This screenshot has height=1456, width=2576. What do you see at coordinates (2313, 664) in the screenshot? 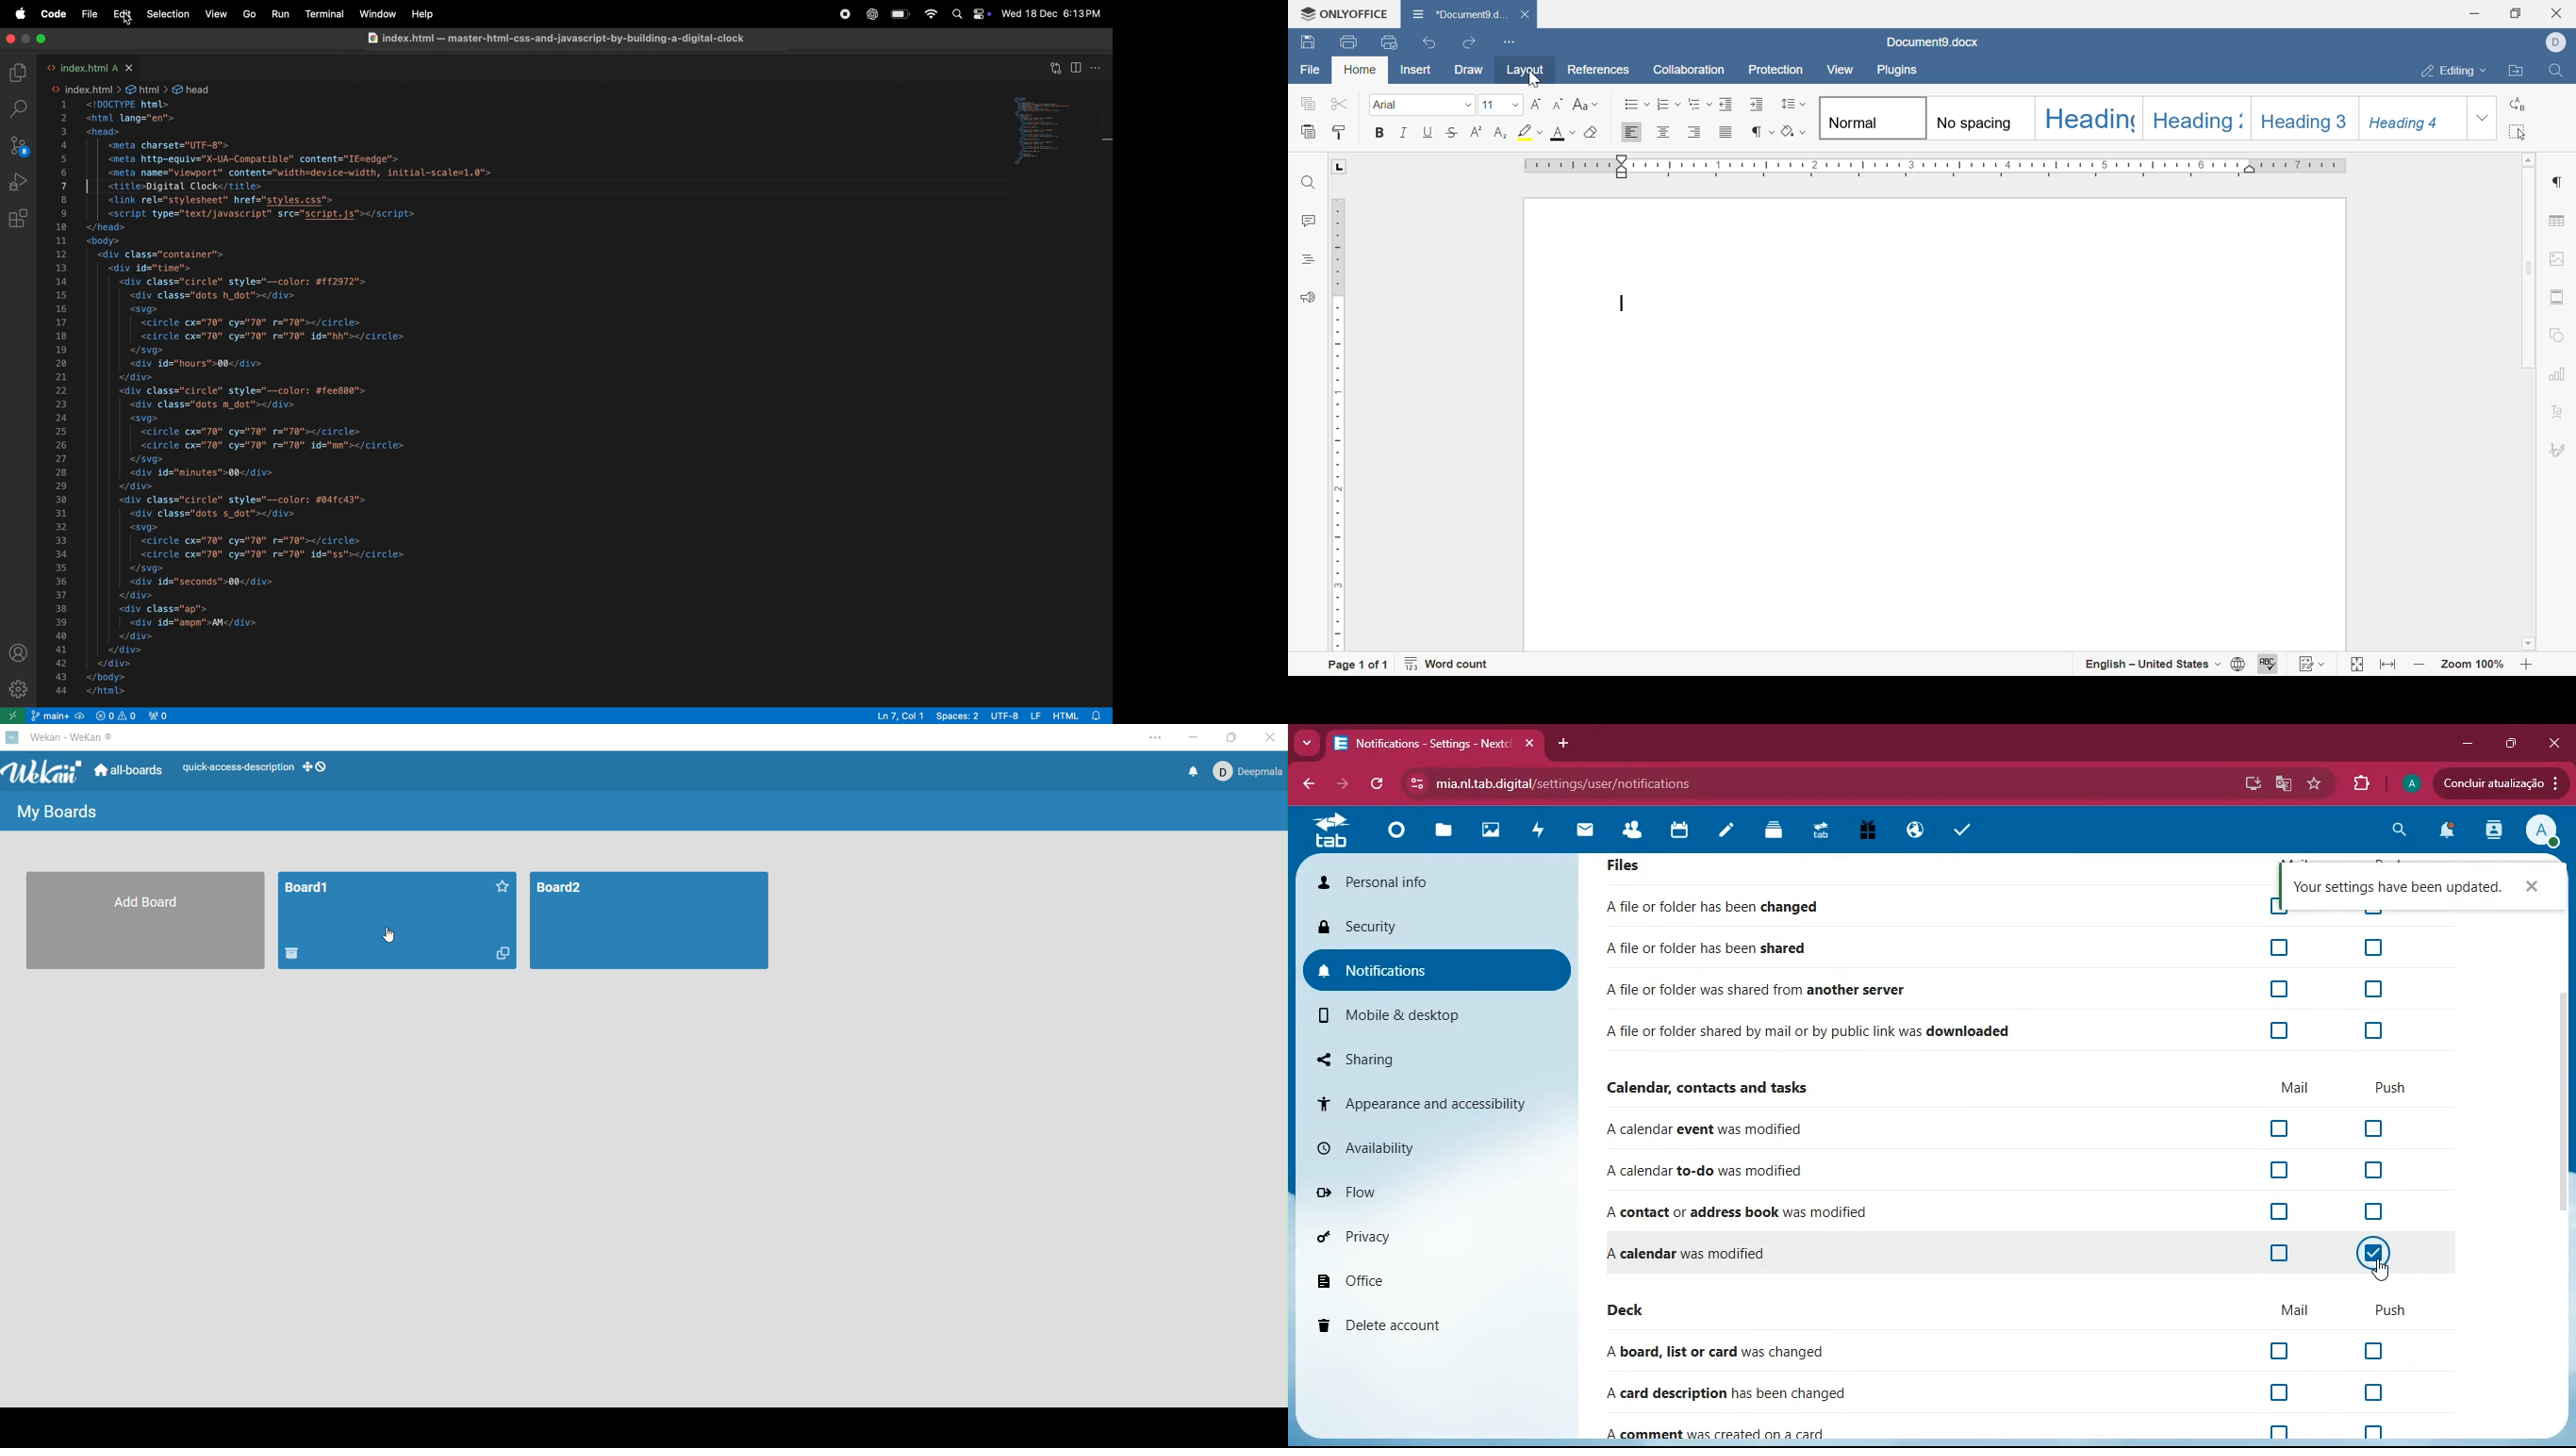
I see `track changes` at bounding box center [2313, 664].